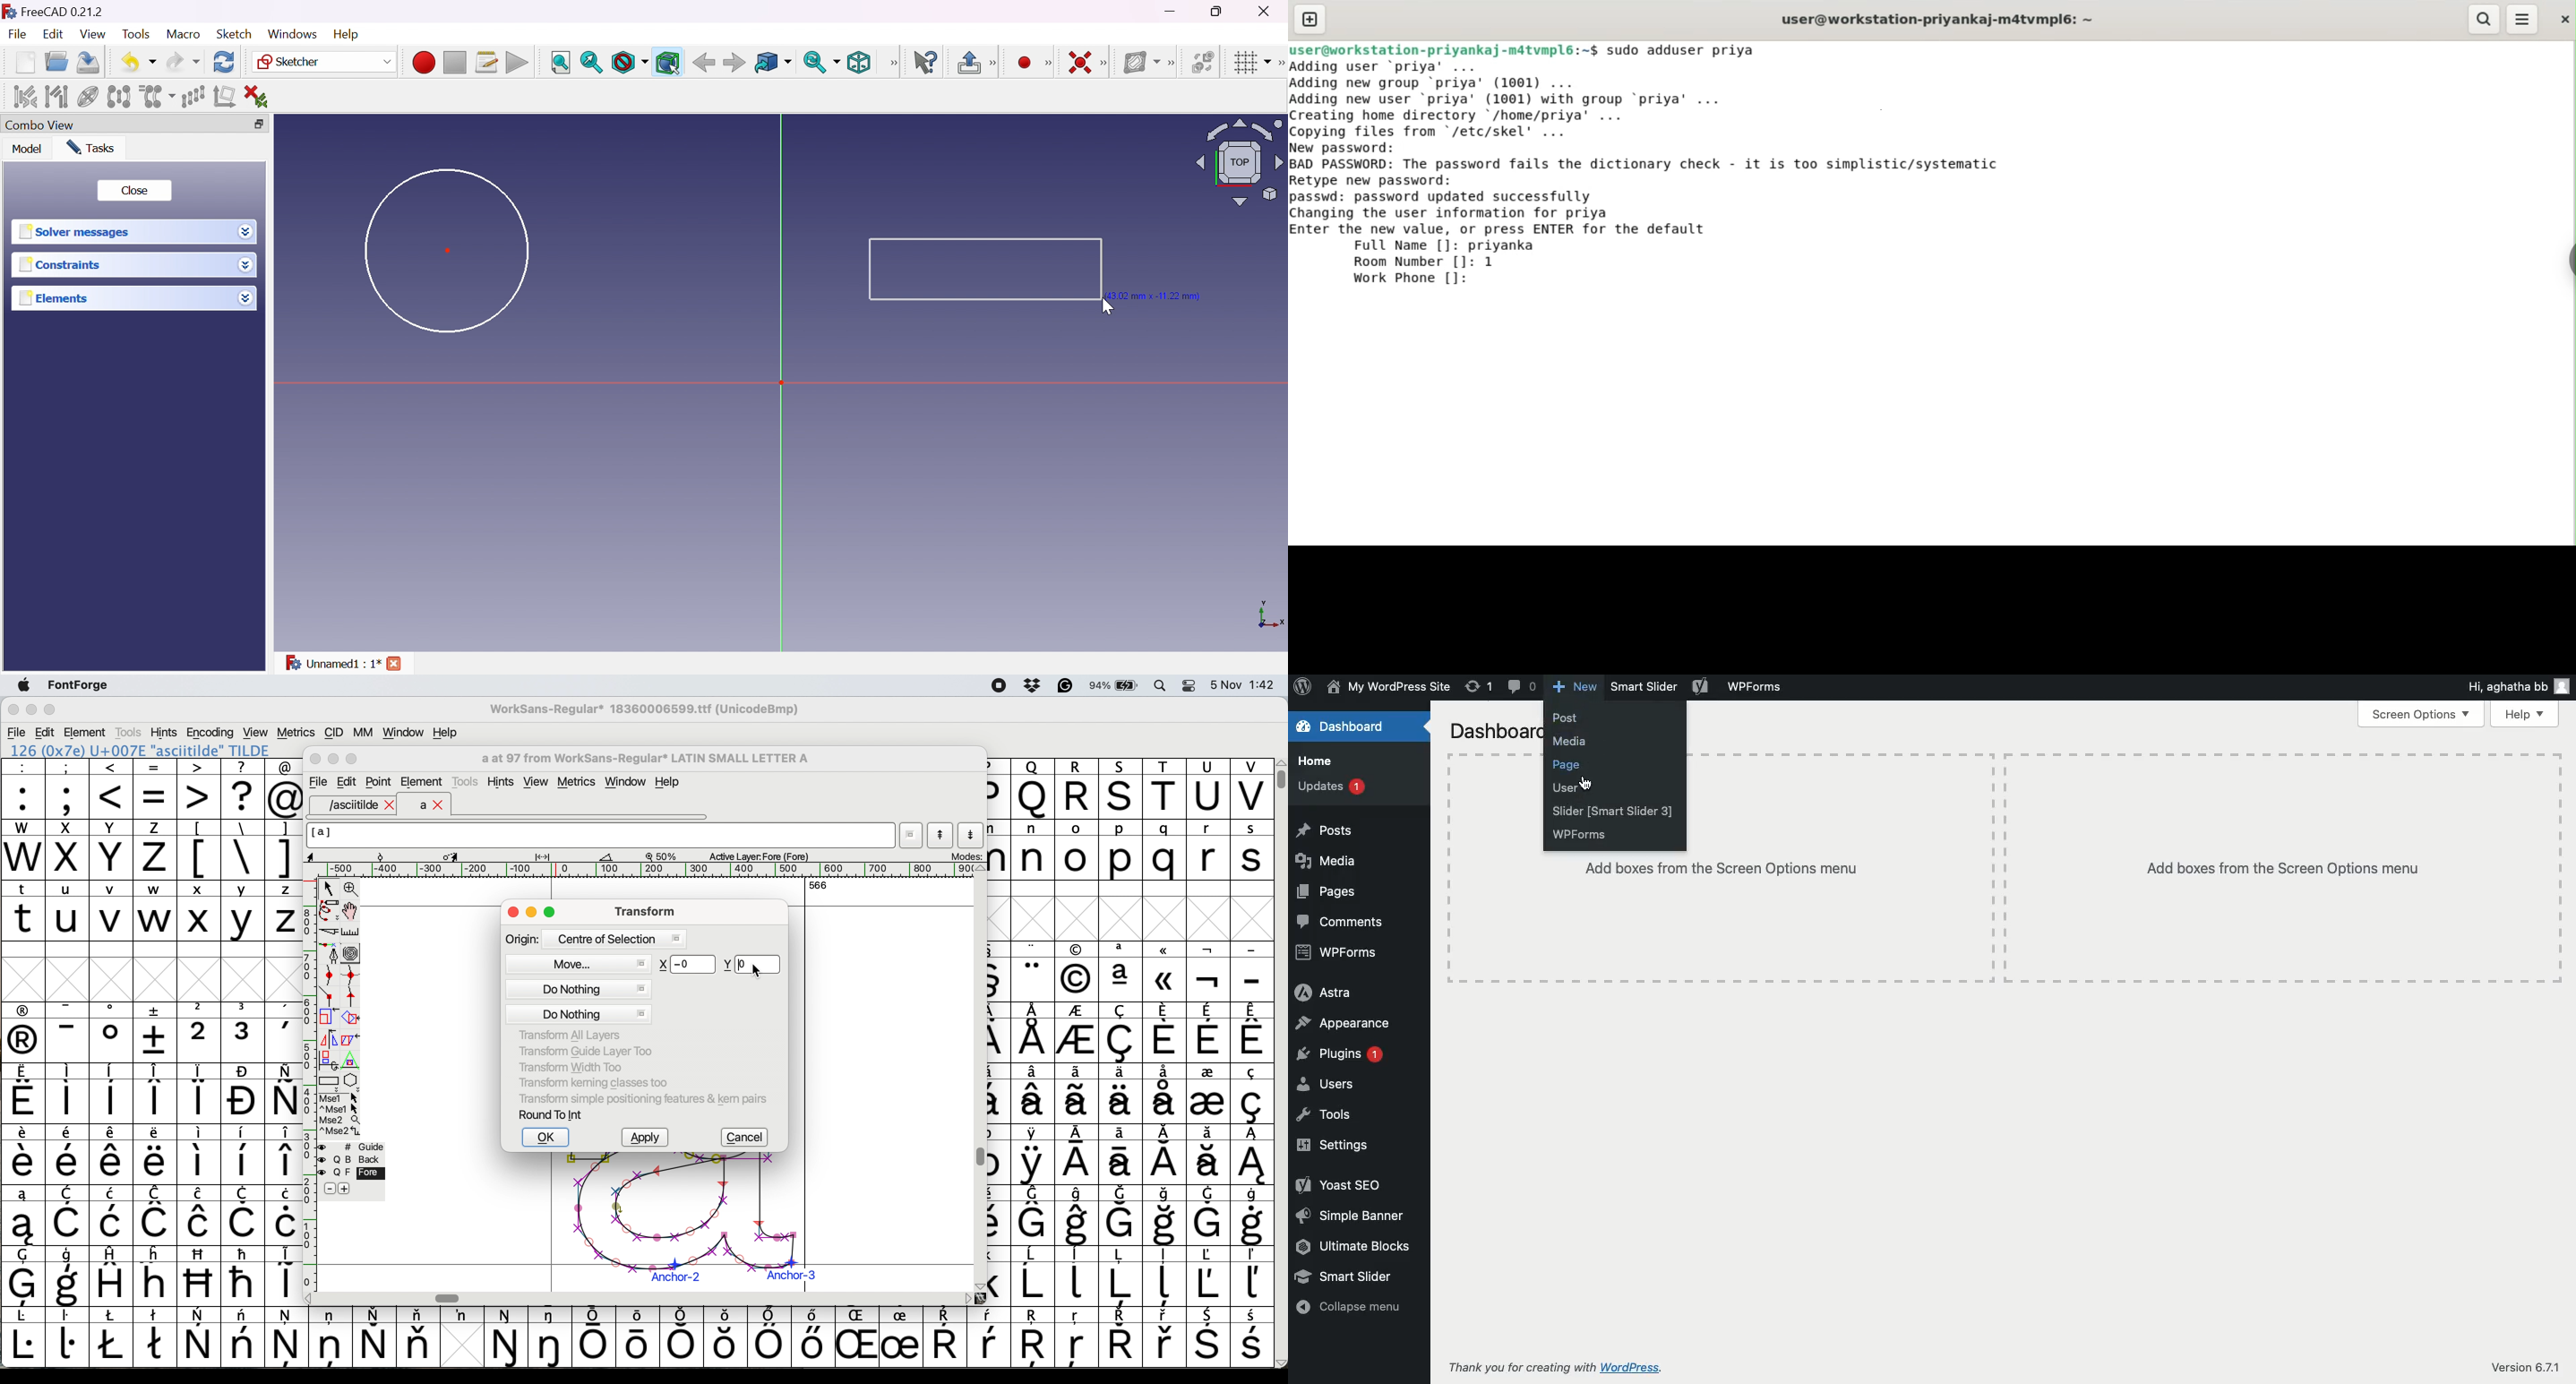 This screenshot has height=1400, width=2576. I want to click on close, so click(396, 664).